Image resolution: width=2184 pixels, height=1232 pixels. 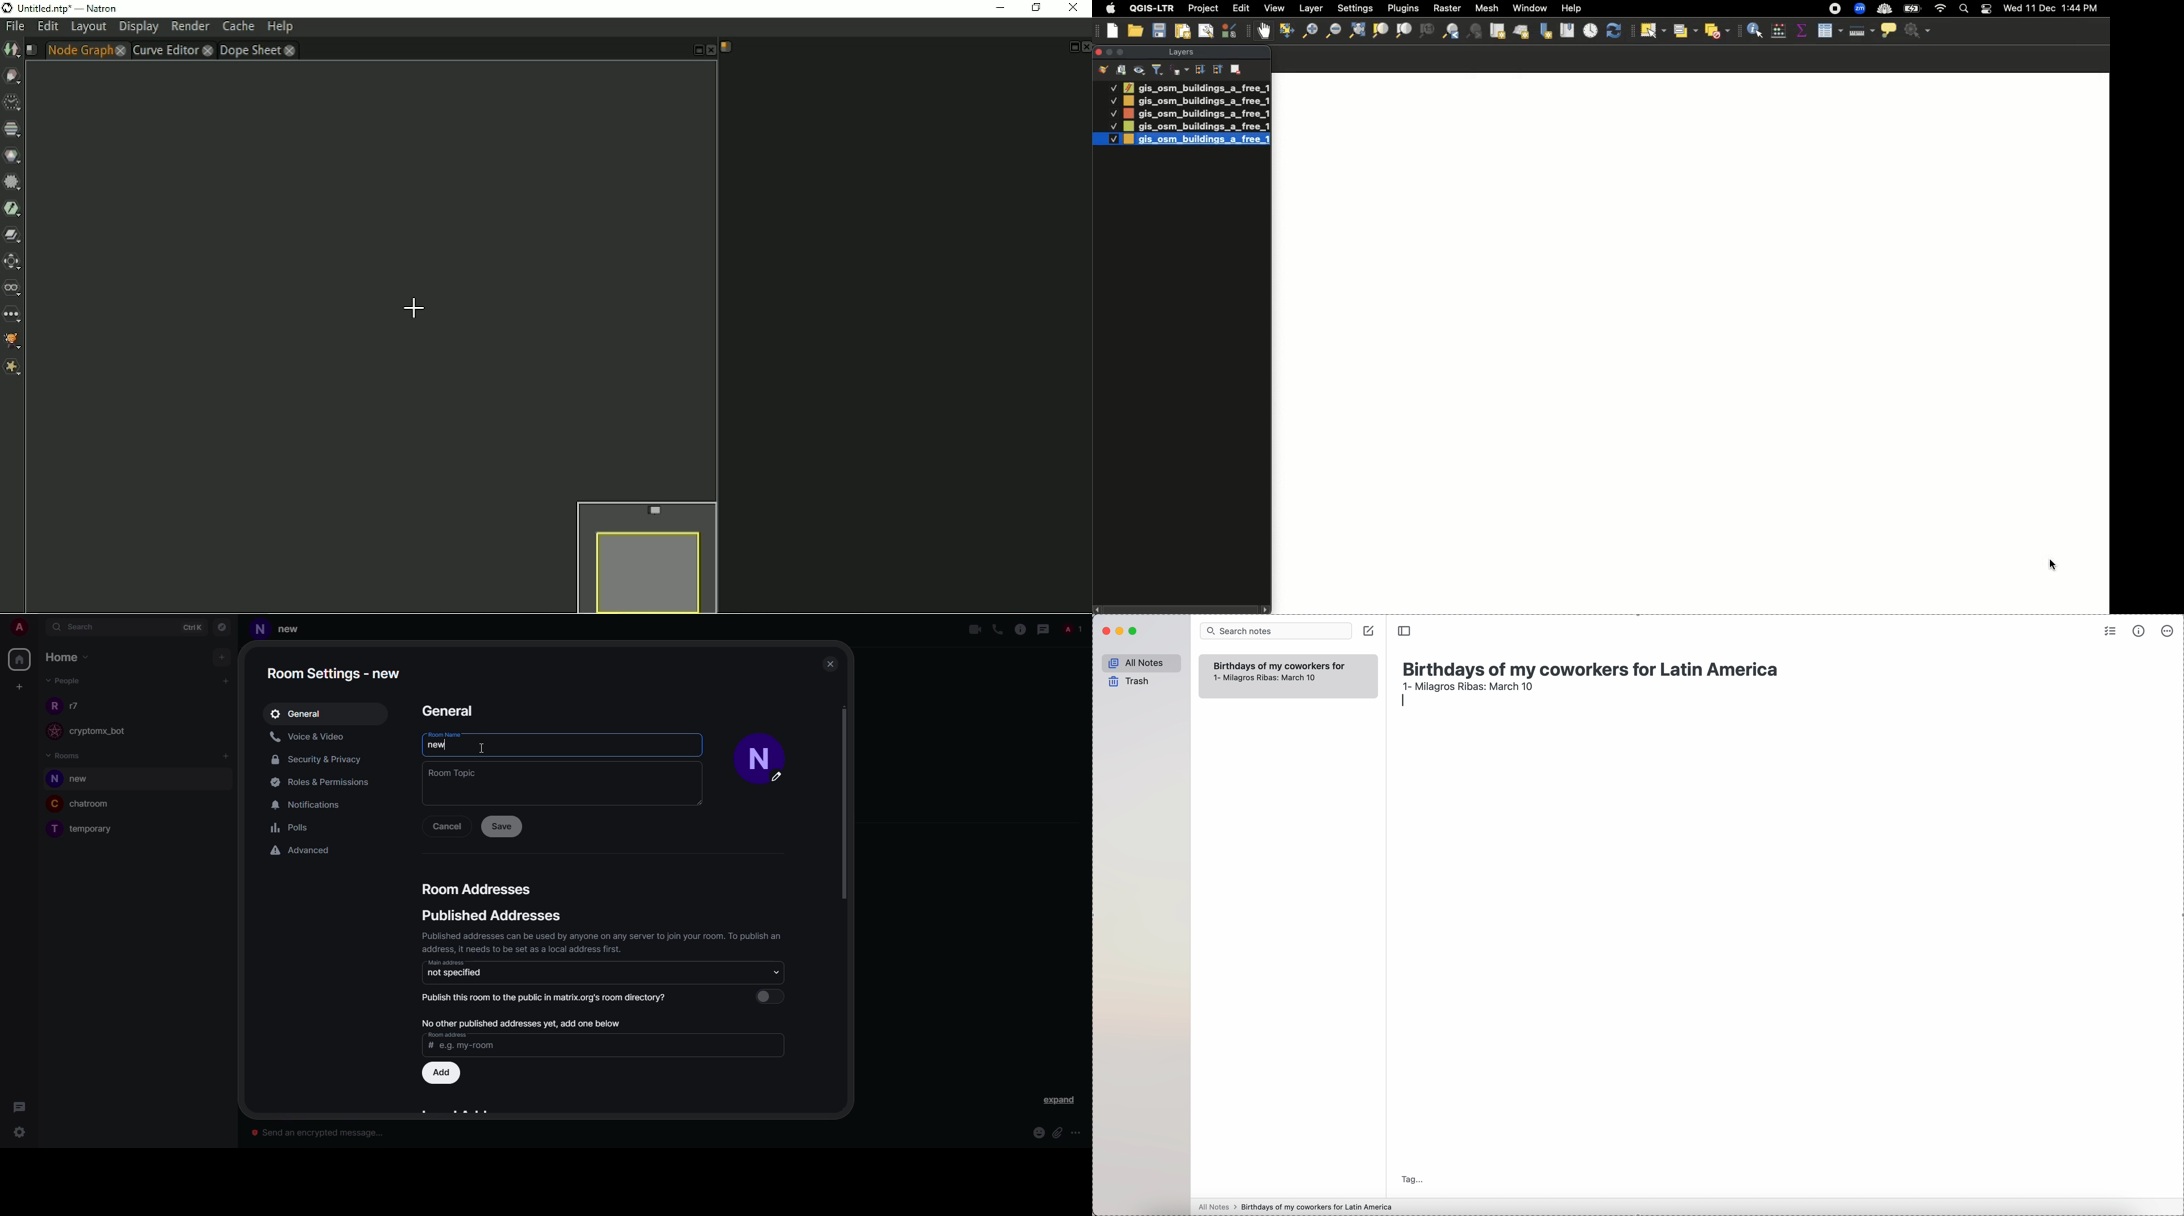 What do you see at coordinates (292, 830) in the screenshot?
I see `polls` at bounding box center [292, 830].